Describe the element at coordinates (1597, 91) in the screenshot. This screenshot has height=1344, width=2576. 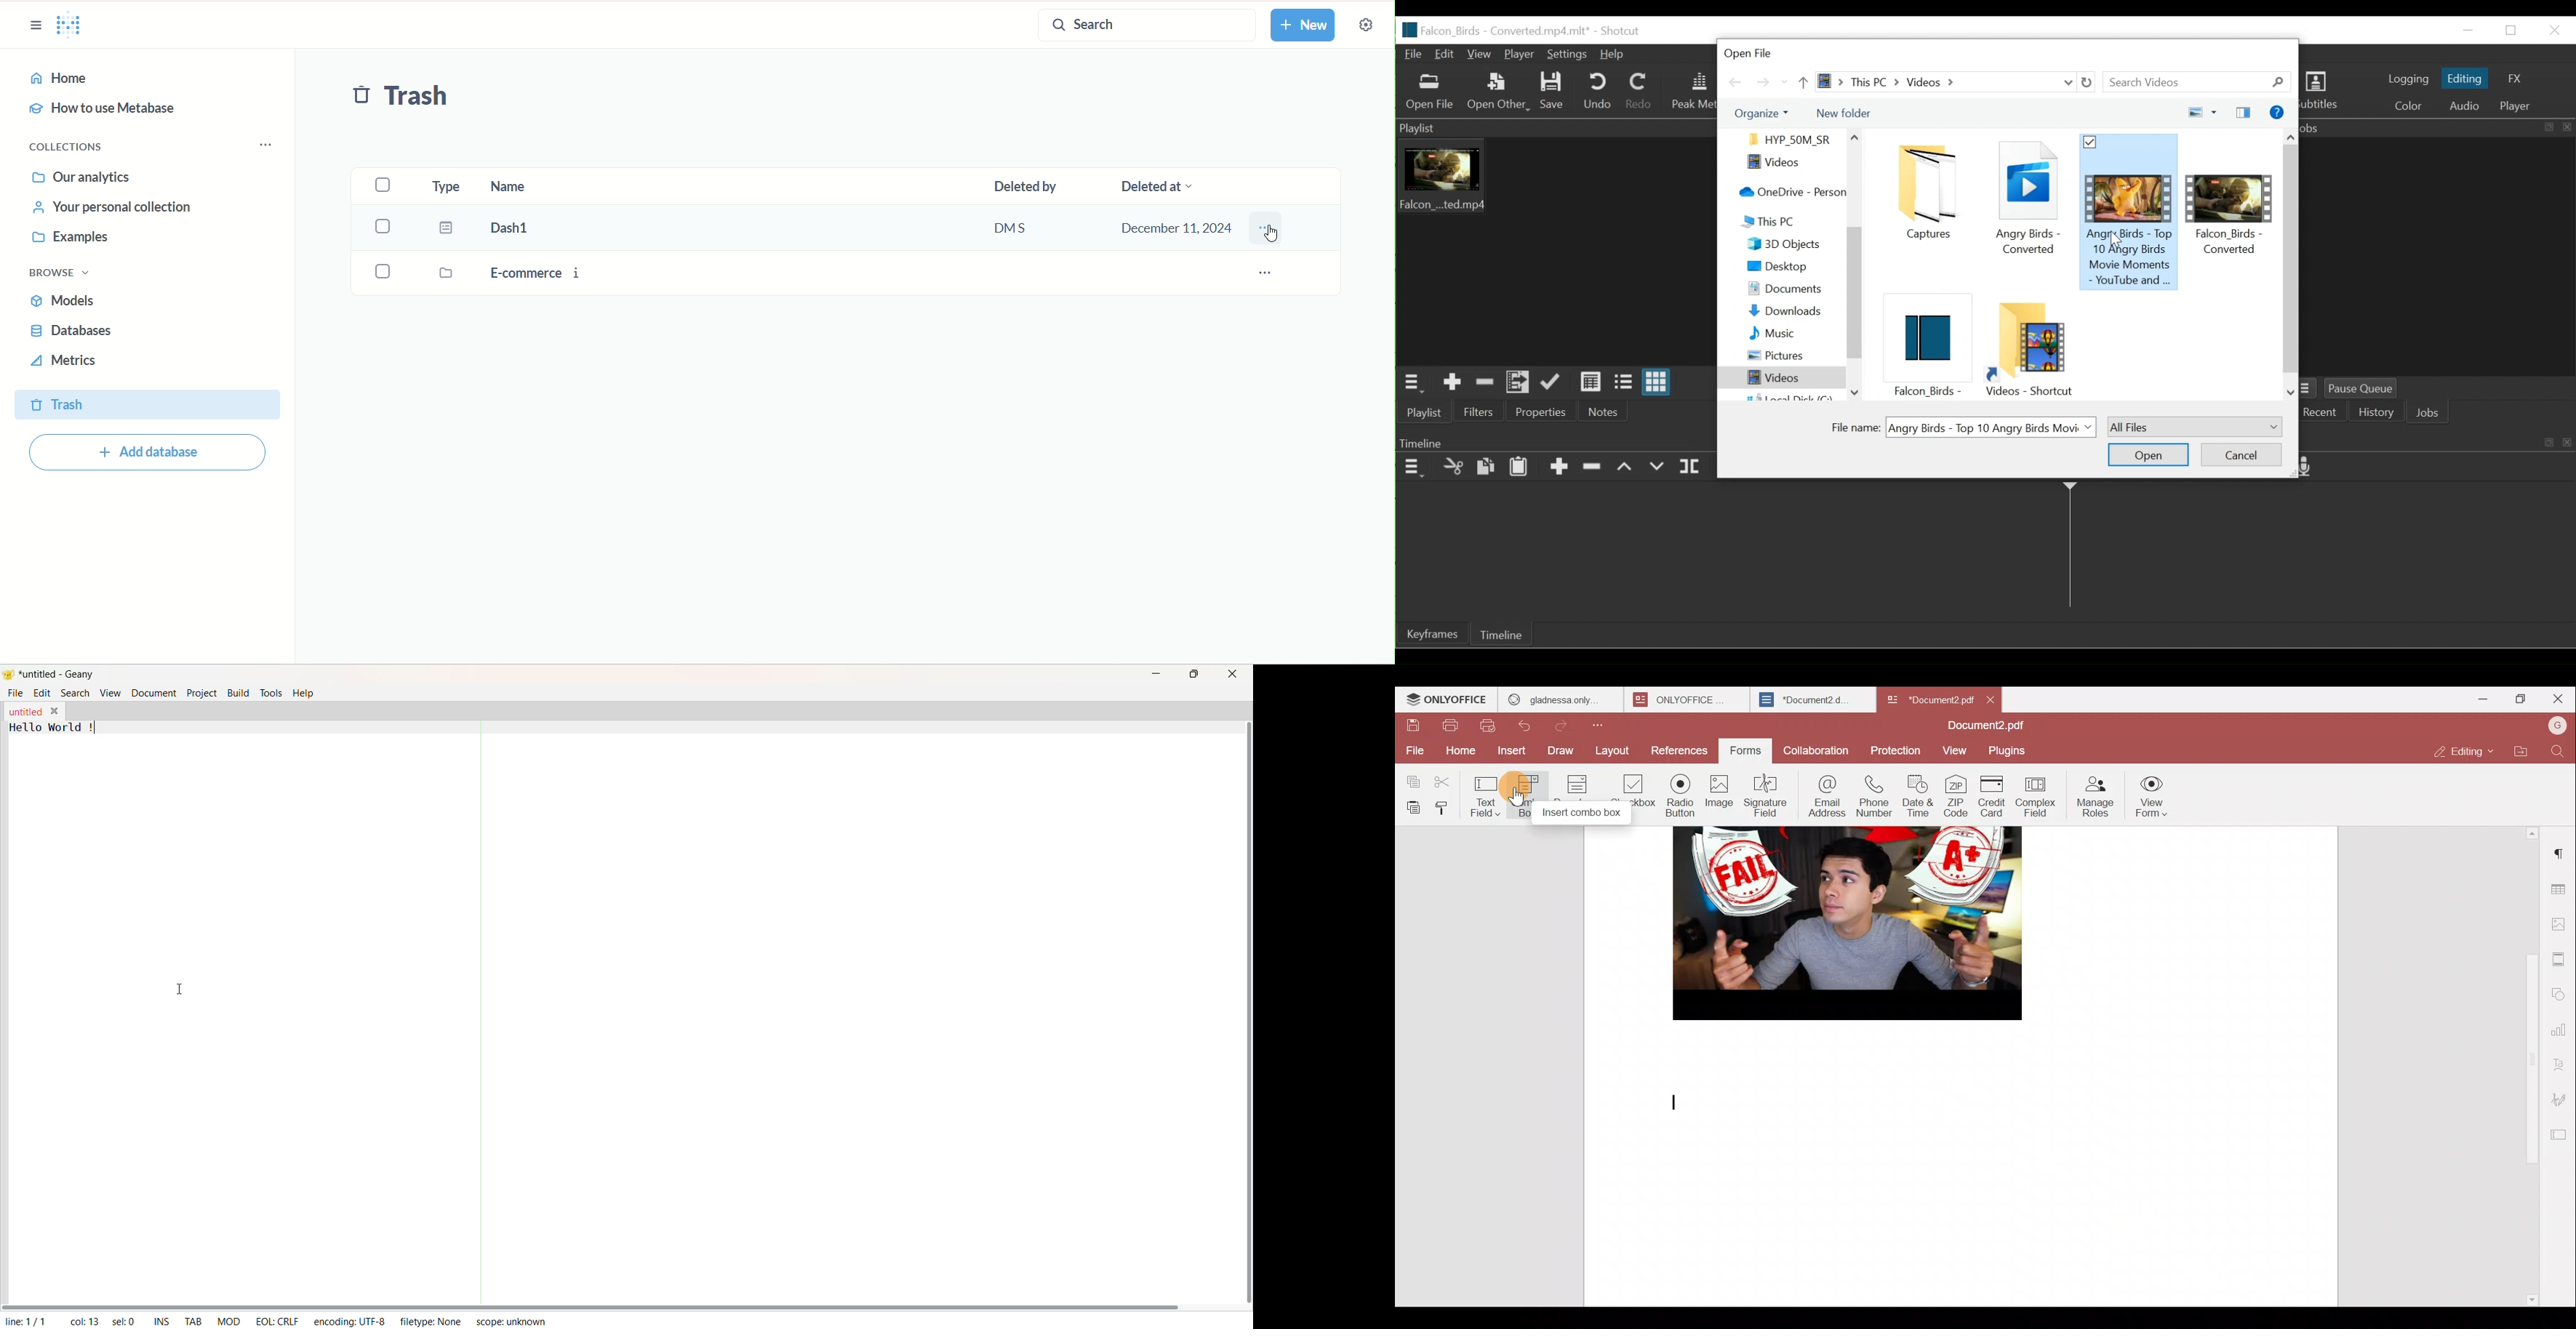
I see `Undo` at that location.